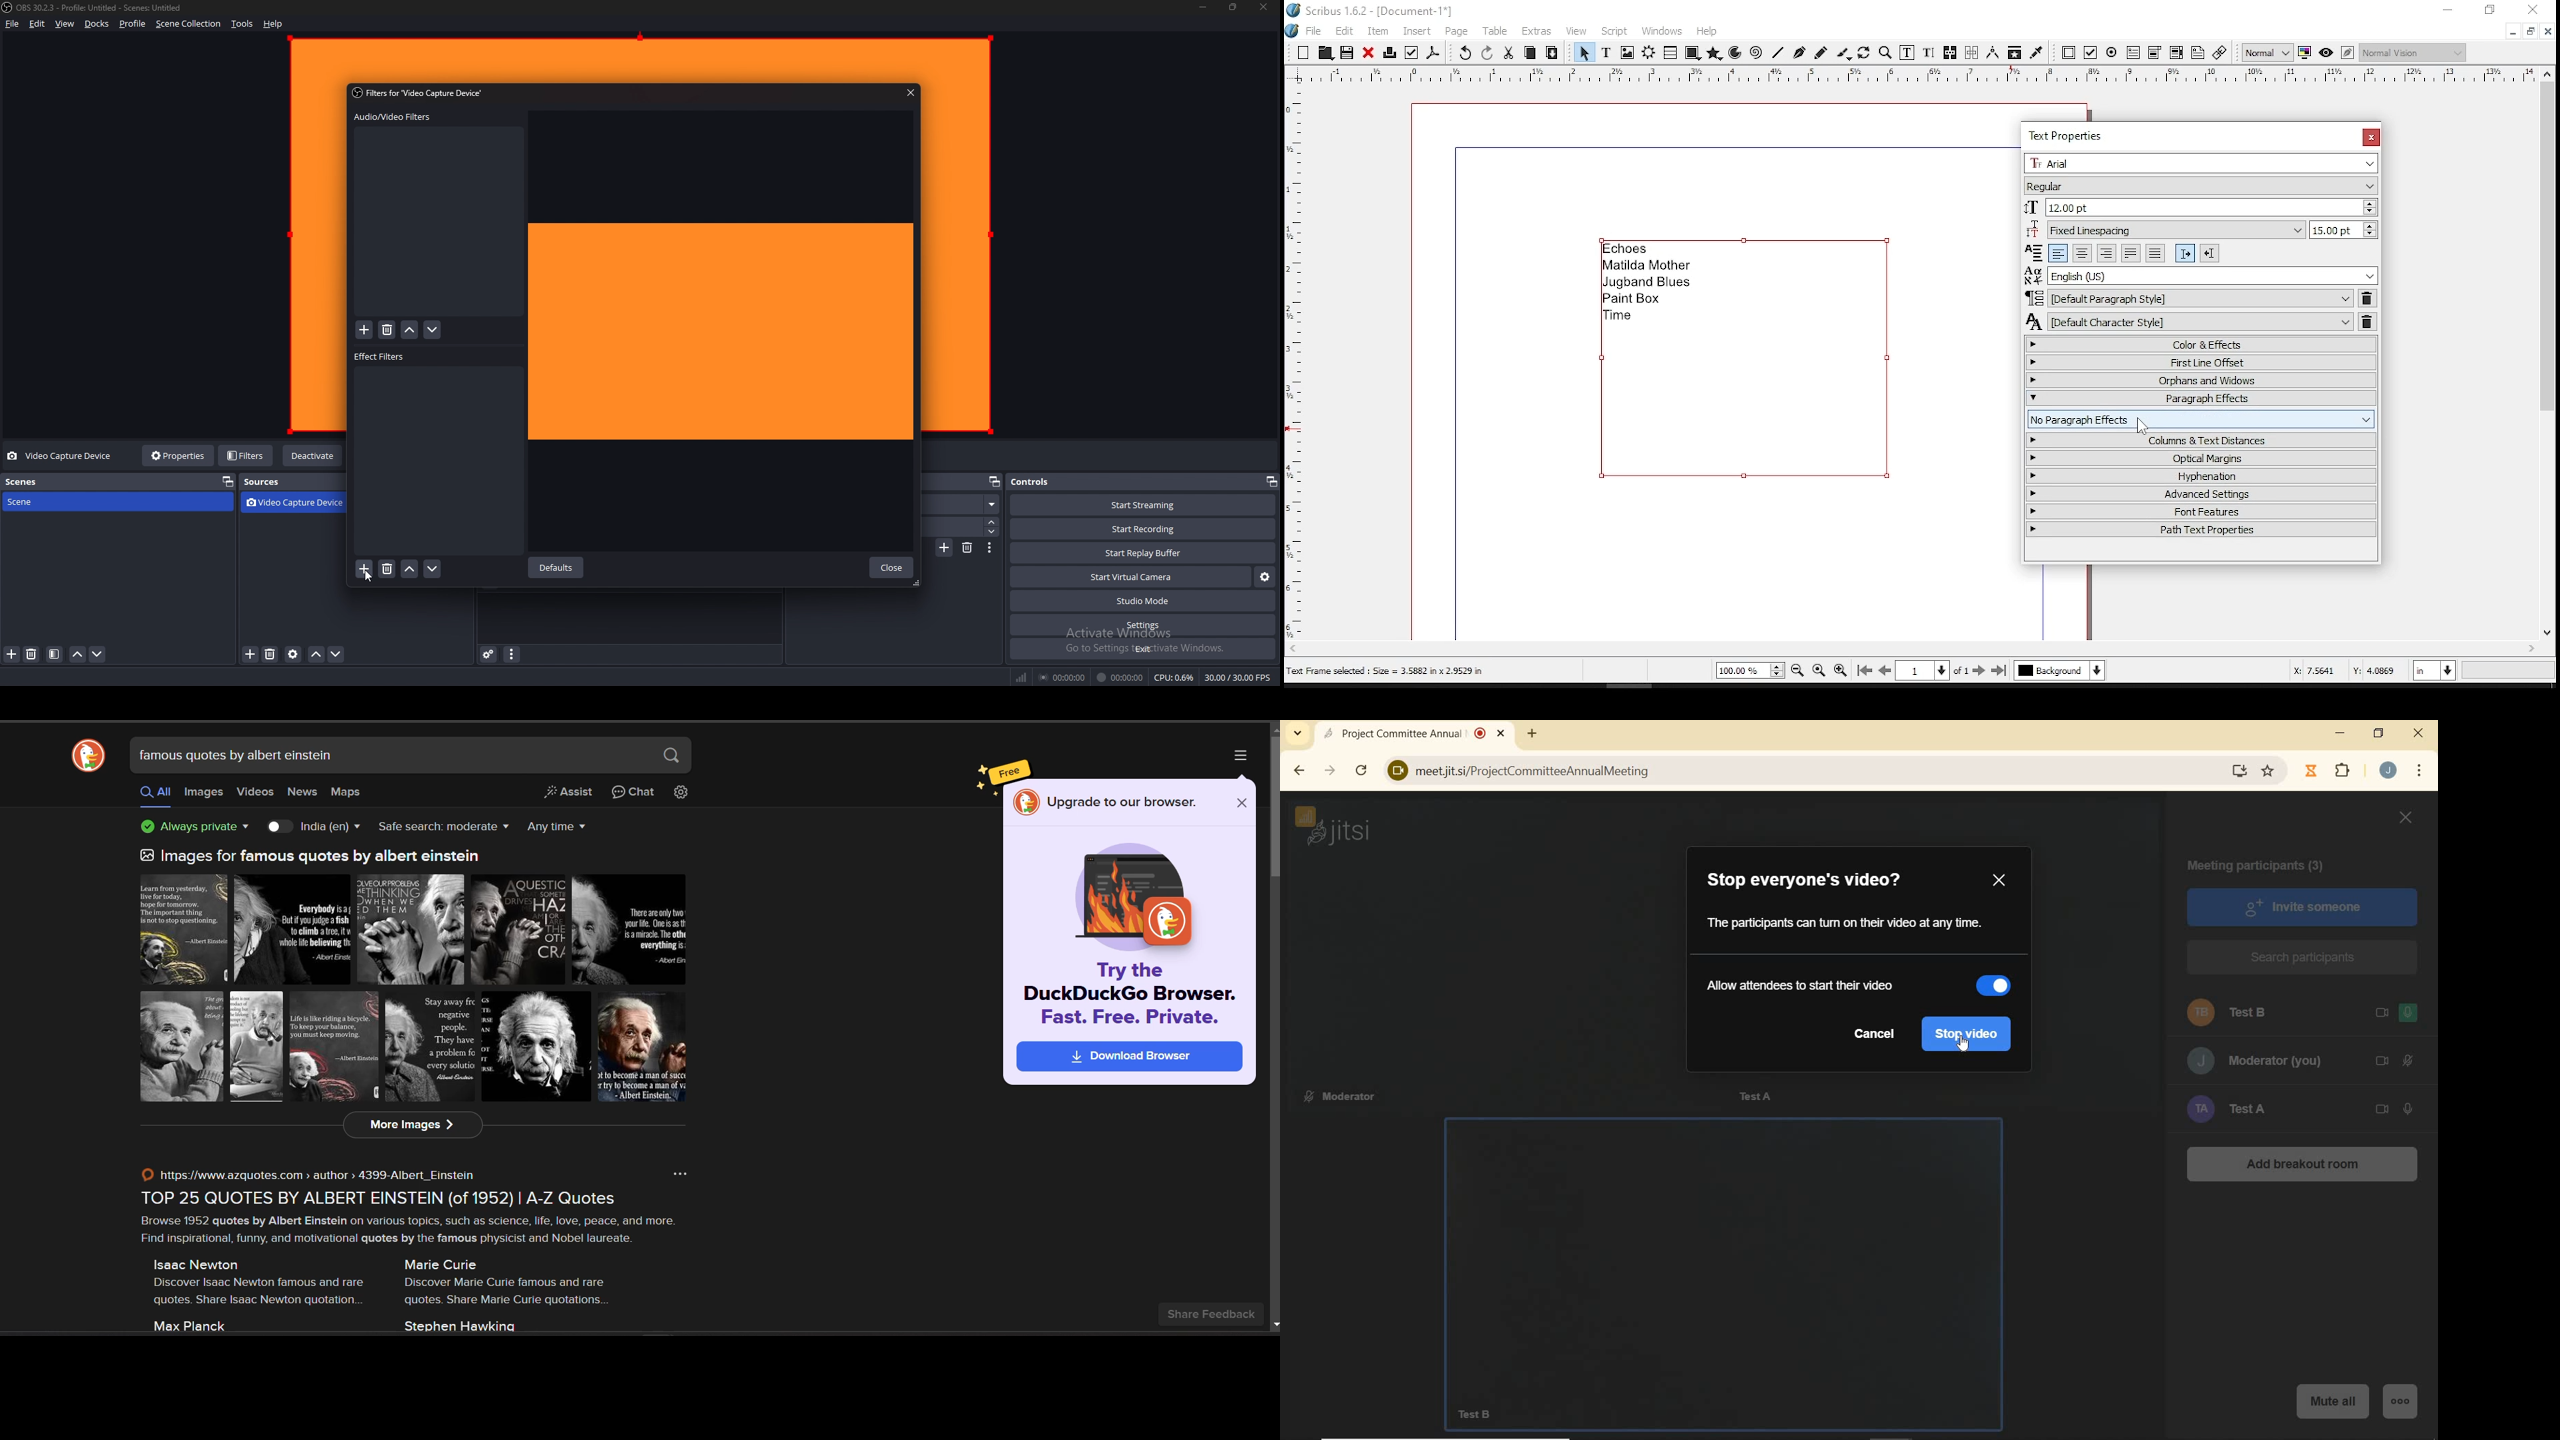  Describe the element at coordinates (2082, 253) in the screenshot. I see `align text center` at that location.